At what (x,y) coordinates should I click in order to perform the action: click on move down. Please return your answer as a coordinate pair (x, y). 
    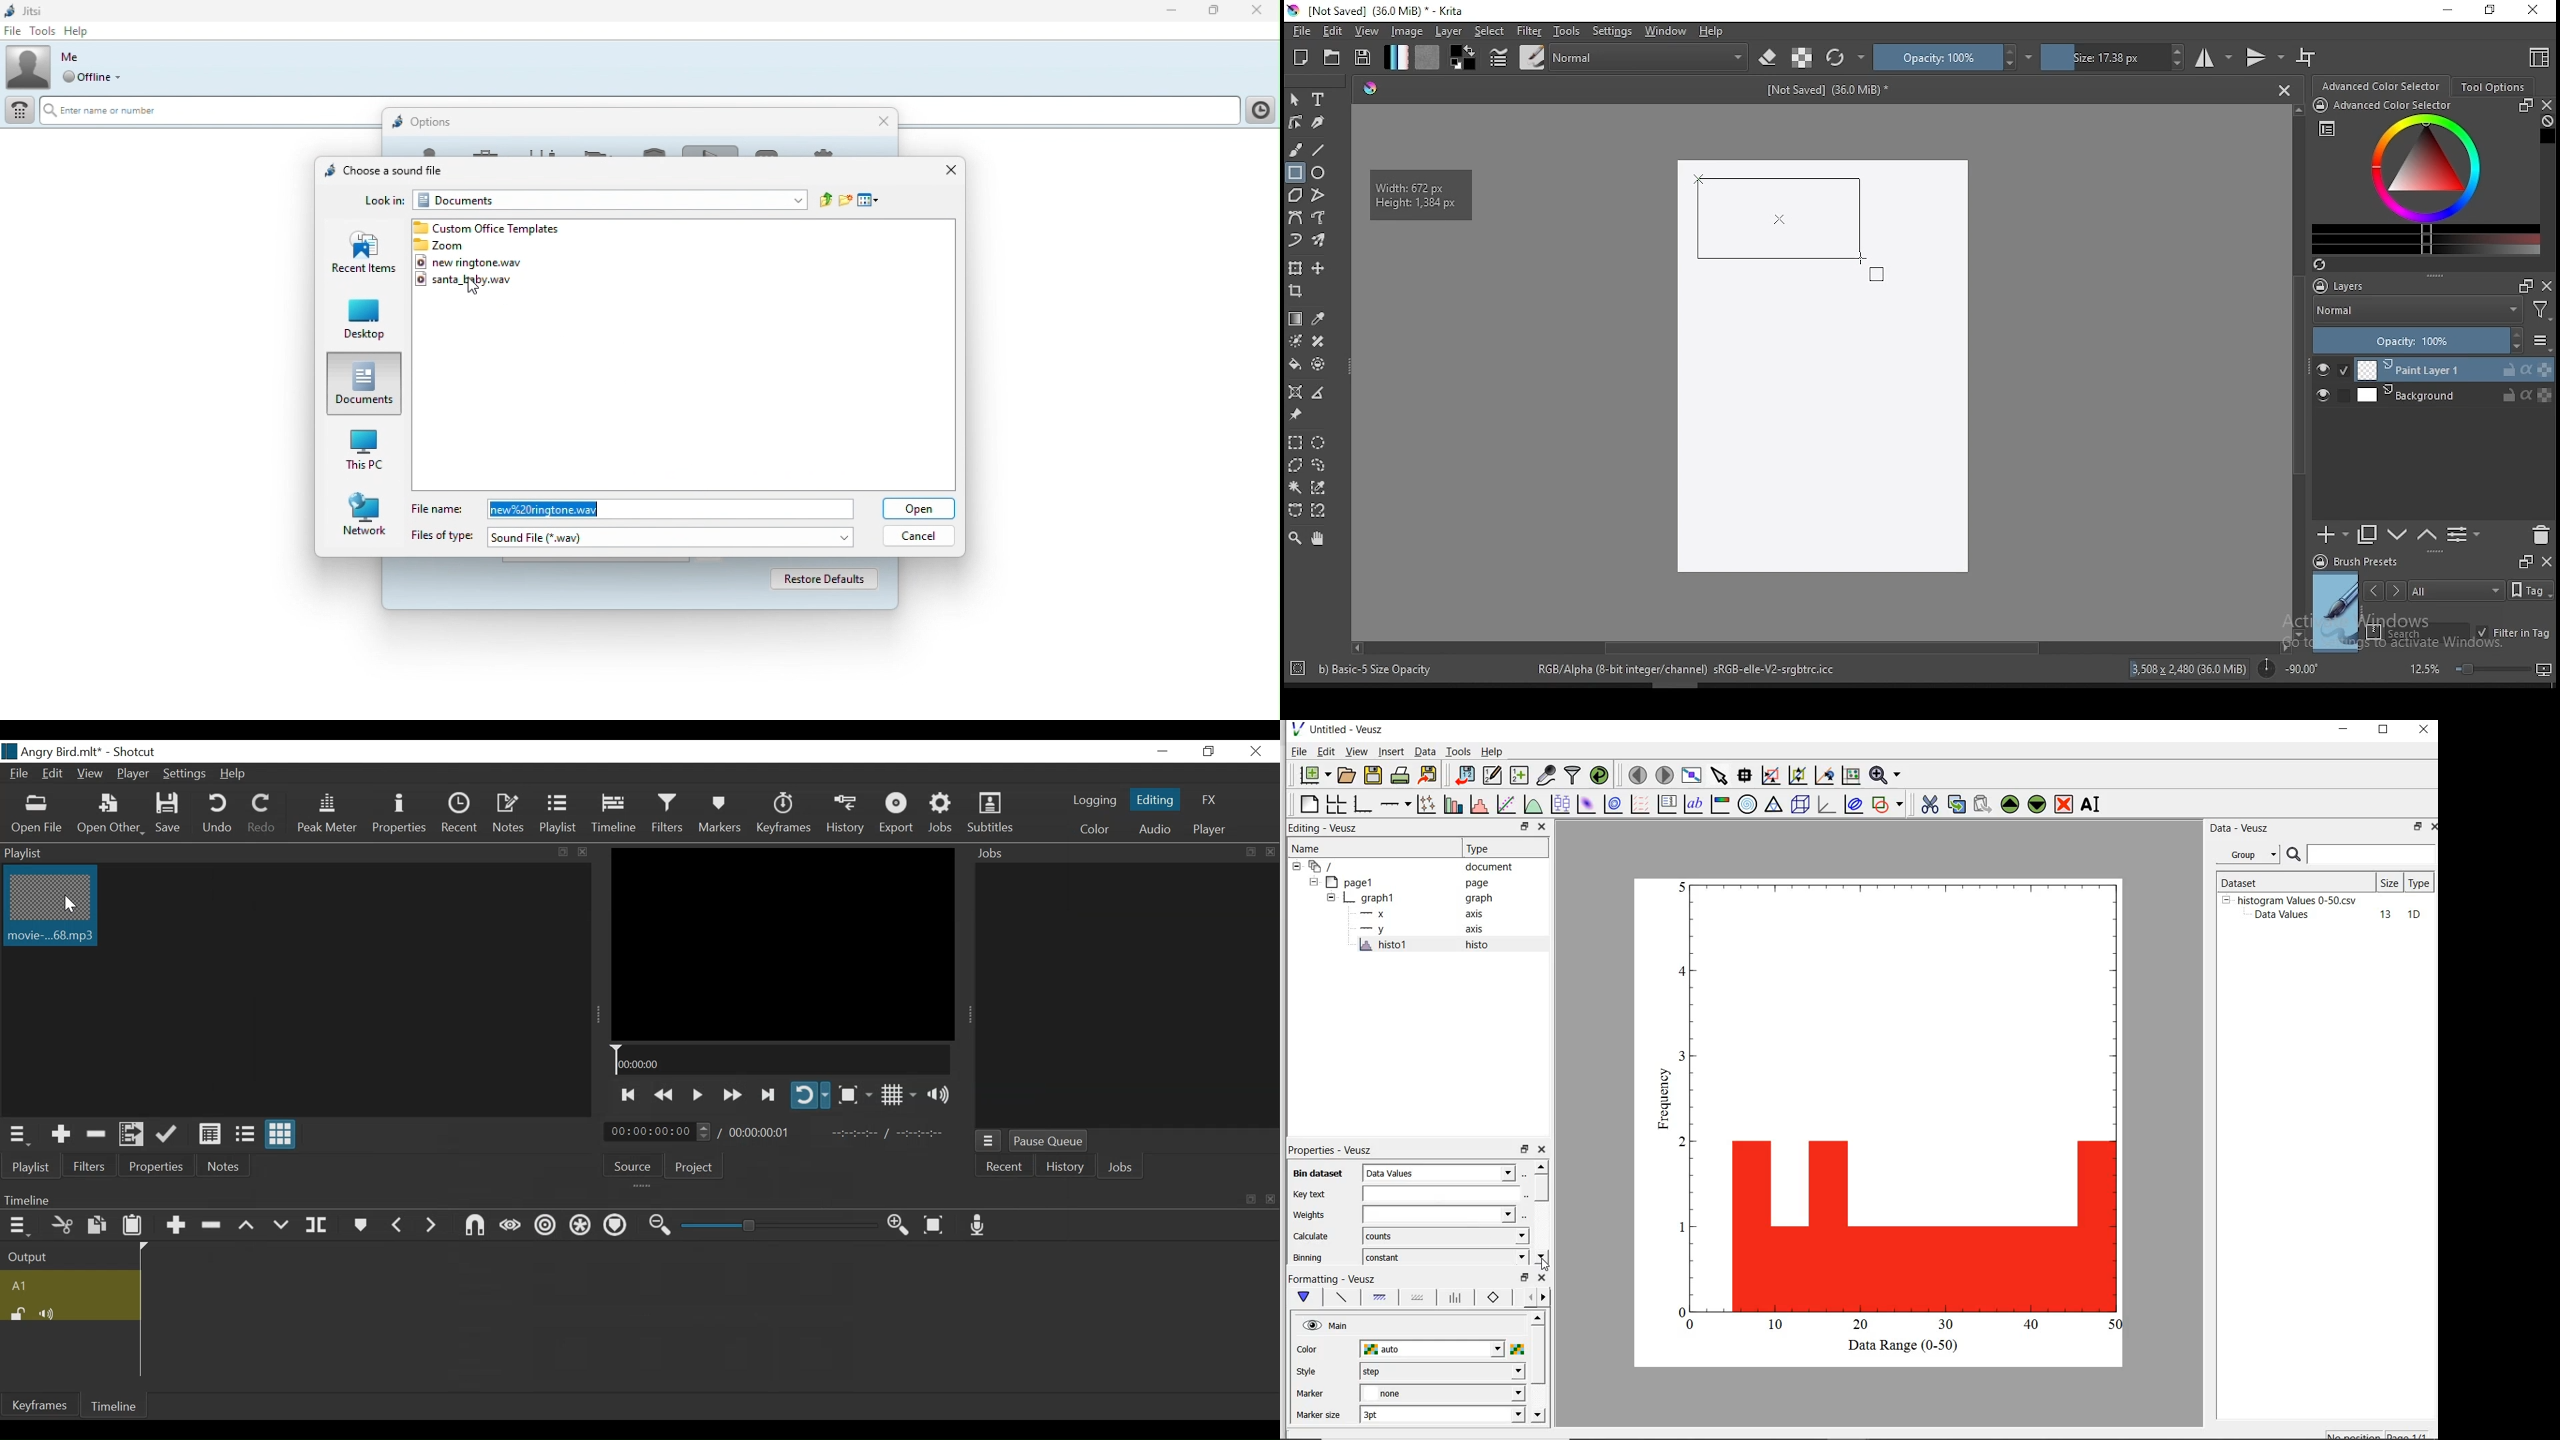
    Looking at the image, I should click on (1538, 1416).